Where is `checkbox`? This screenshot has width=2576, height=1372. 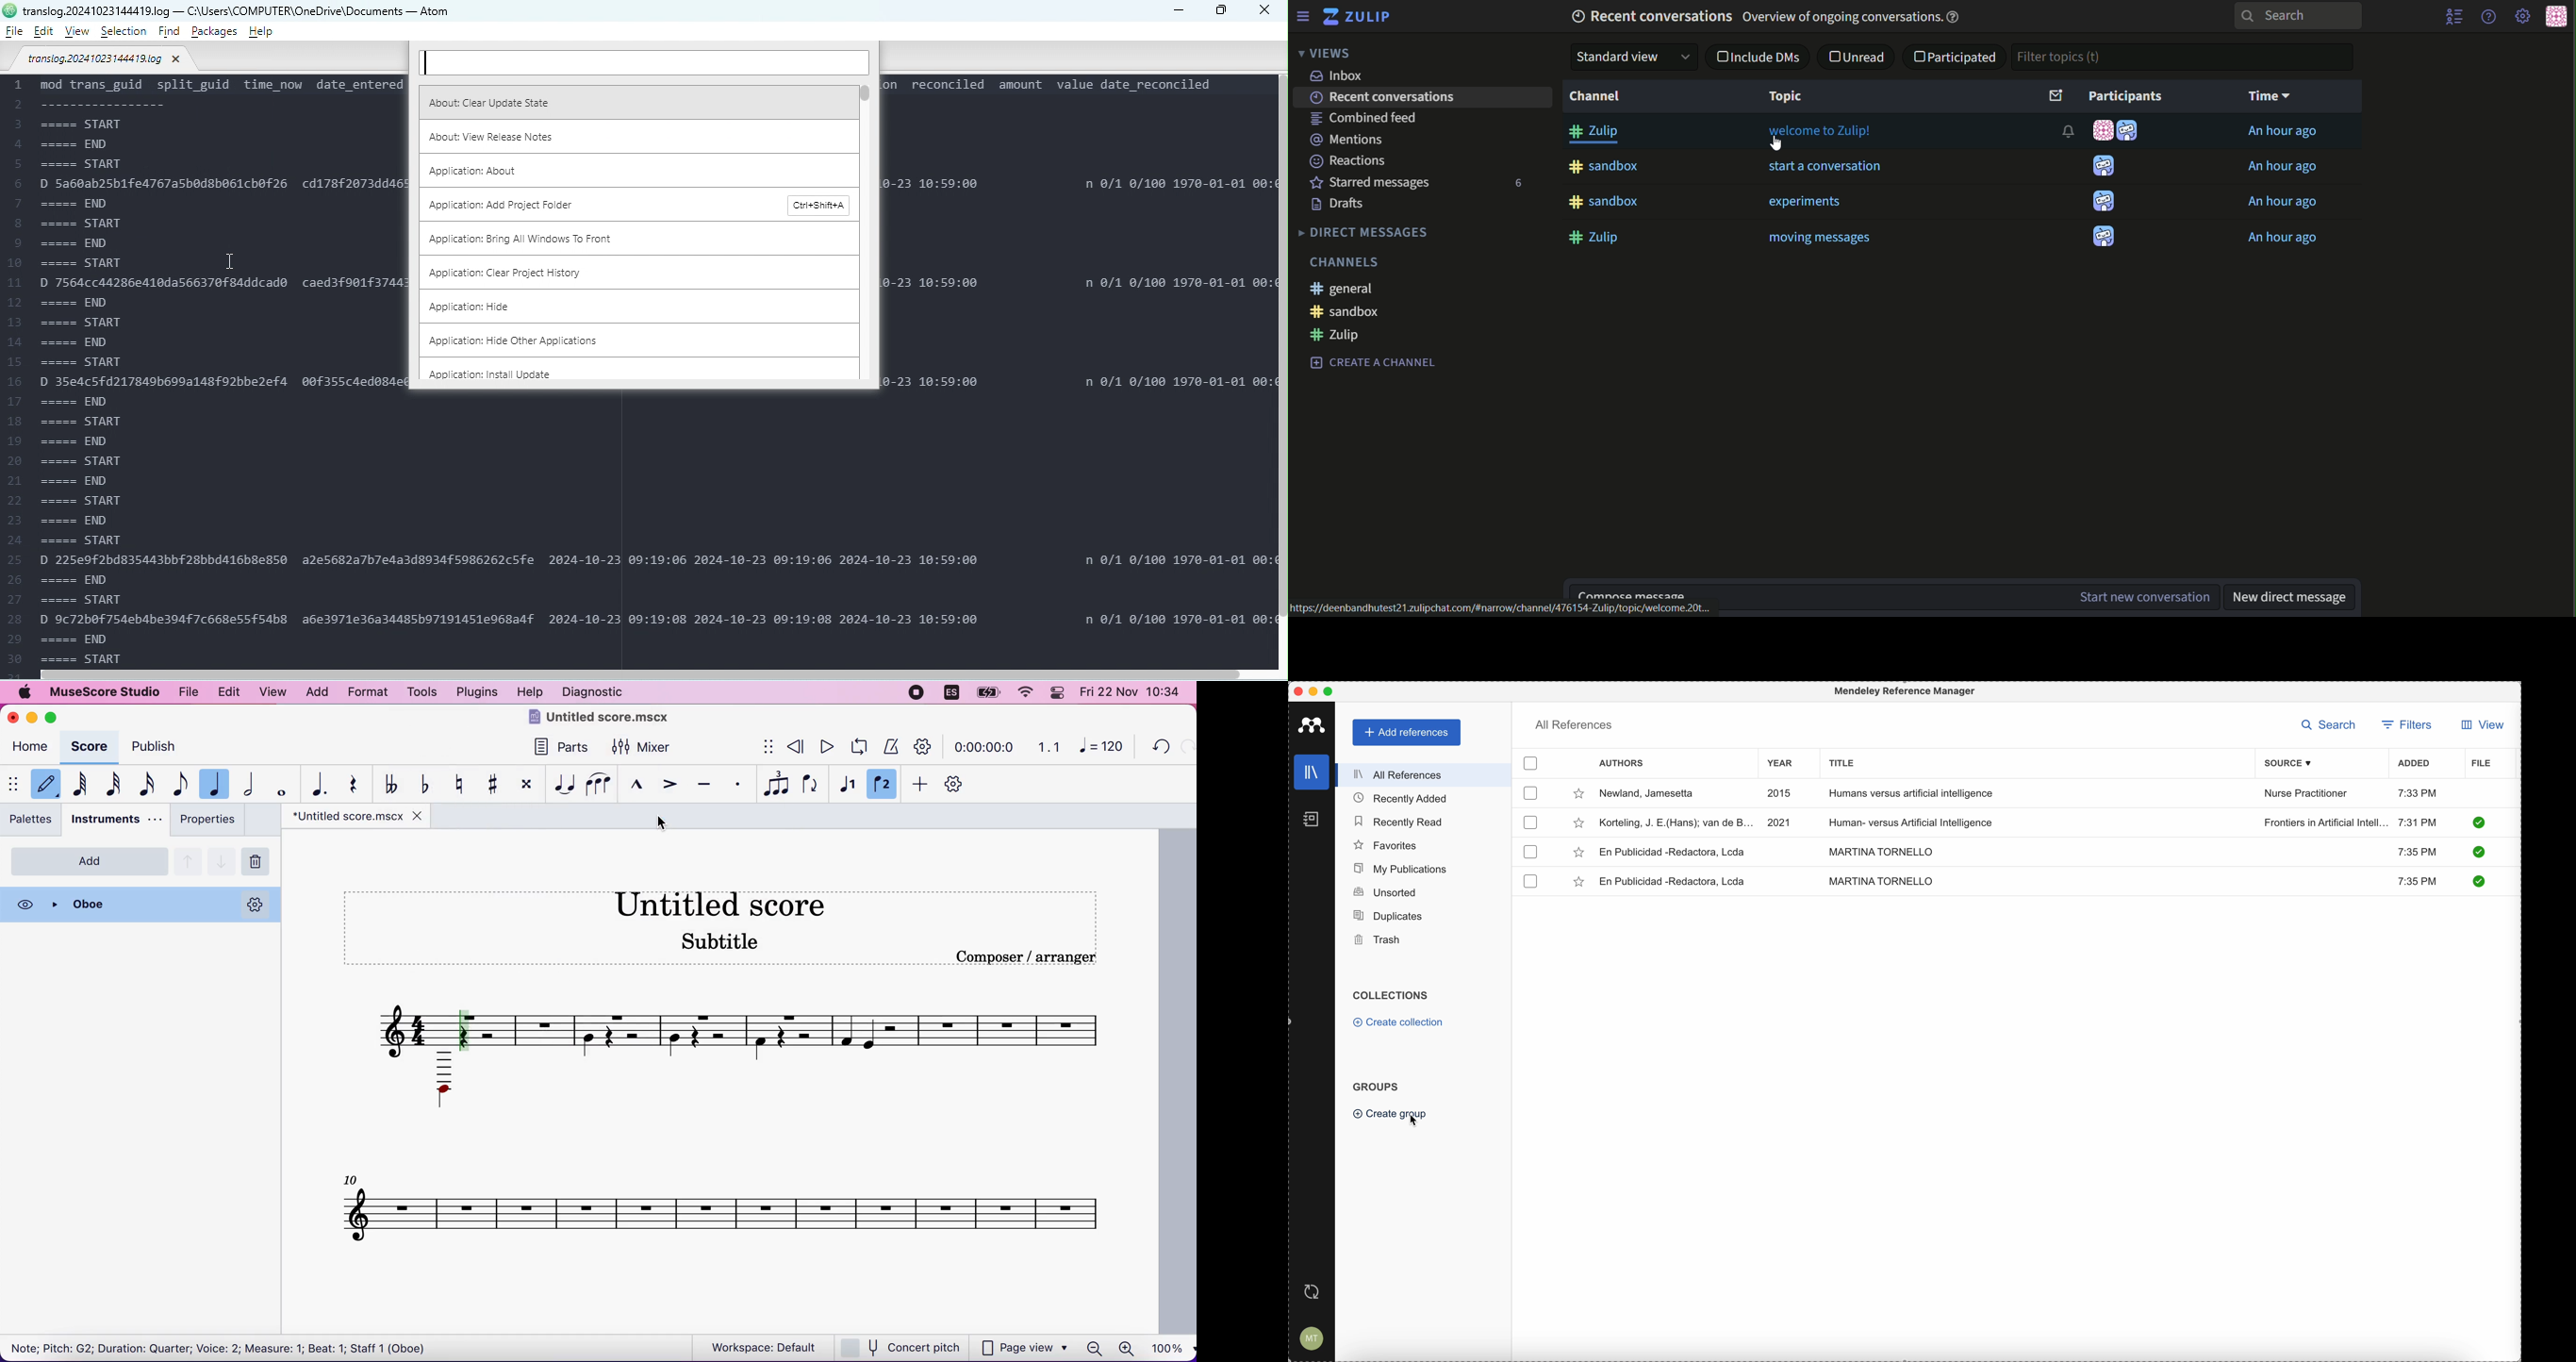 checkbox is located at coordinates (1719, 56).